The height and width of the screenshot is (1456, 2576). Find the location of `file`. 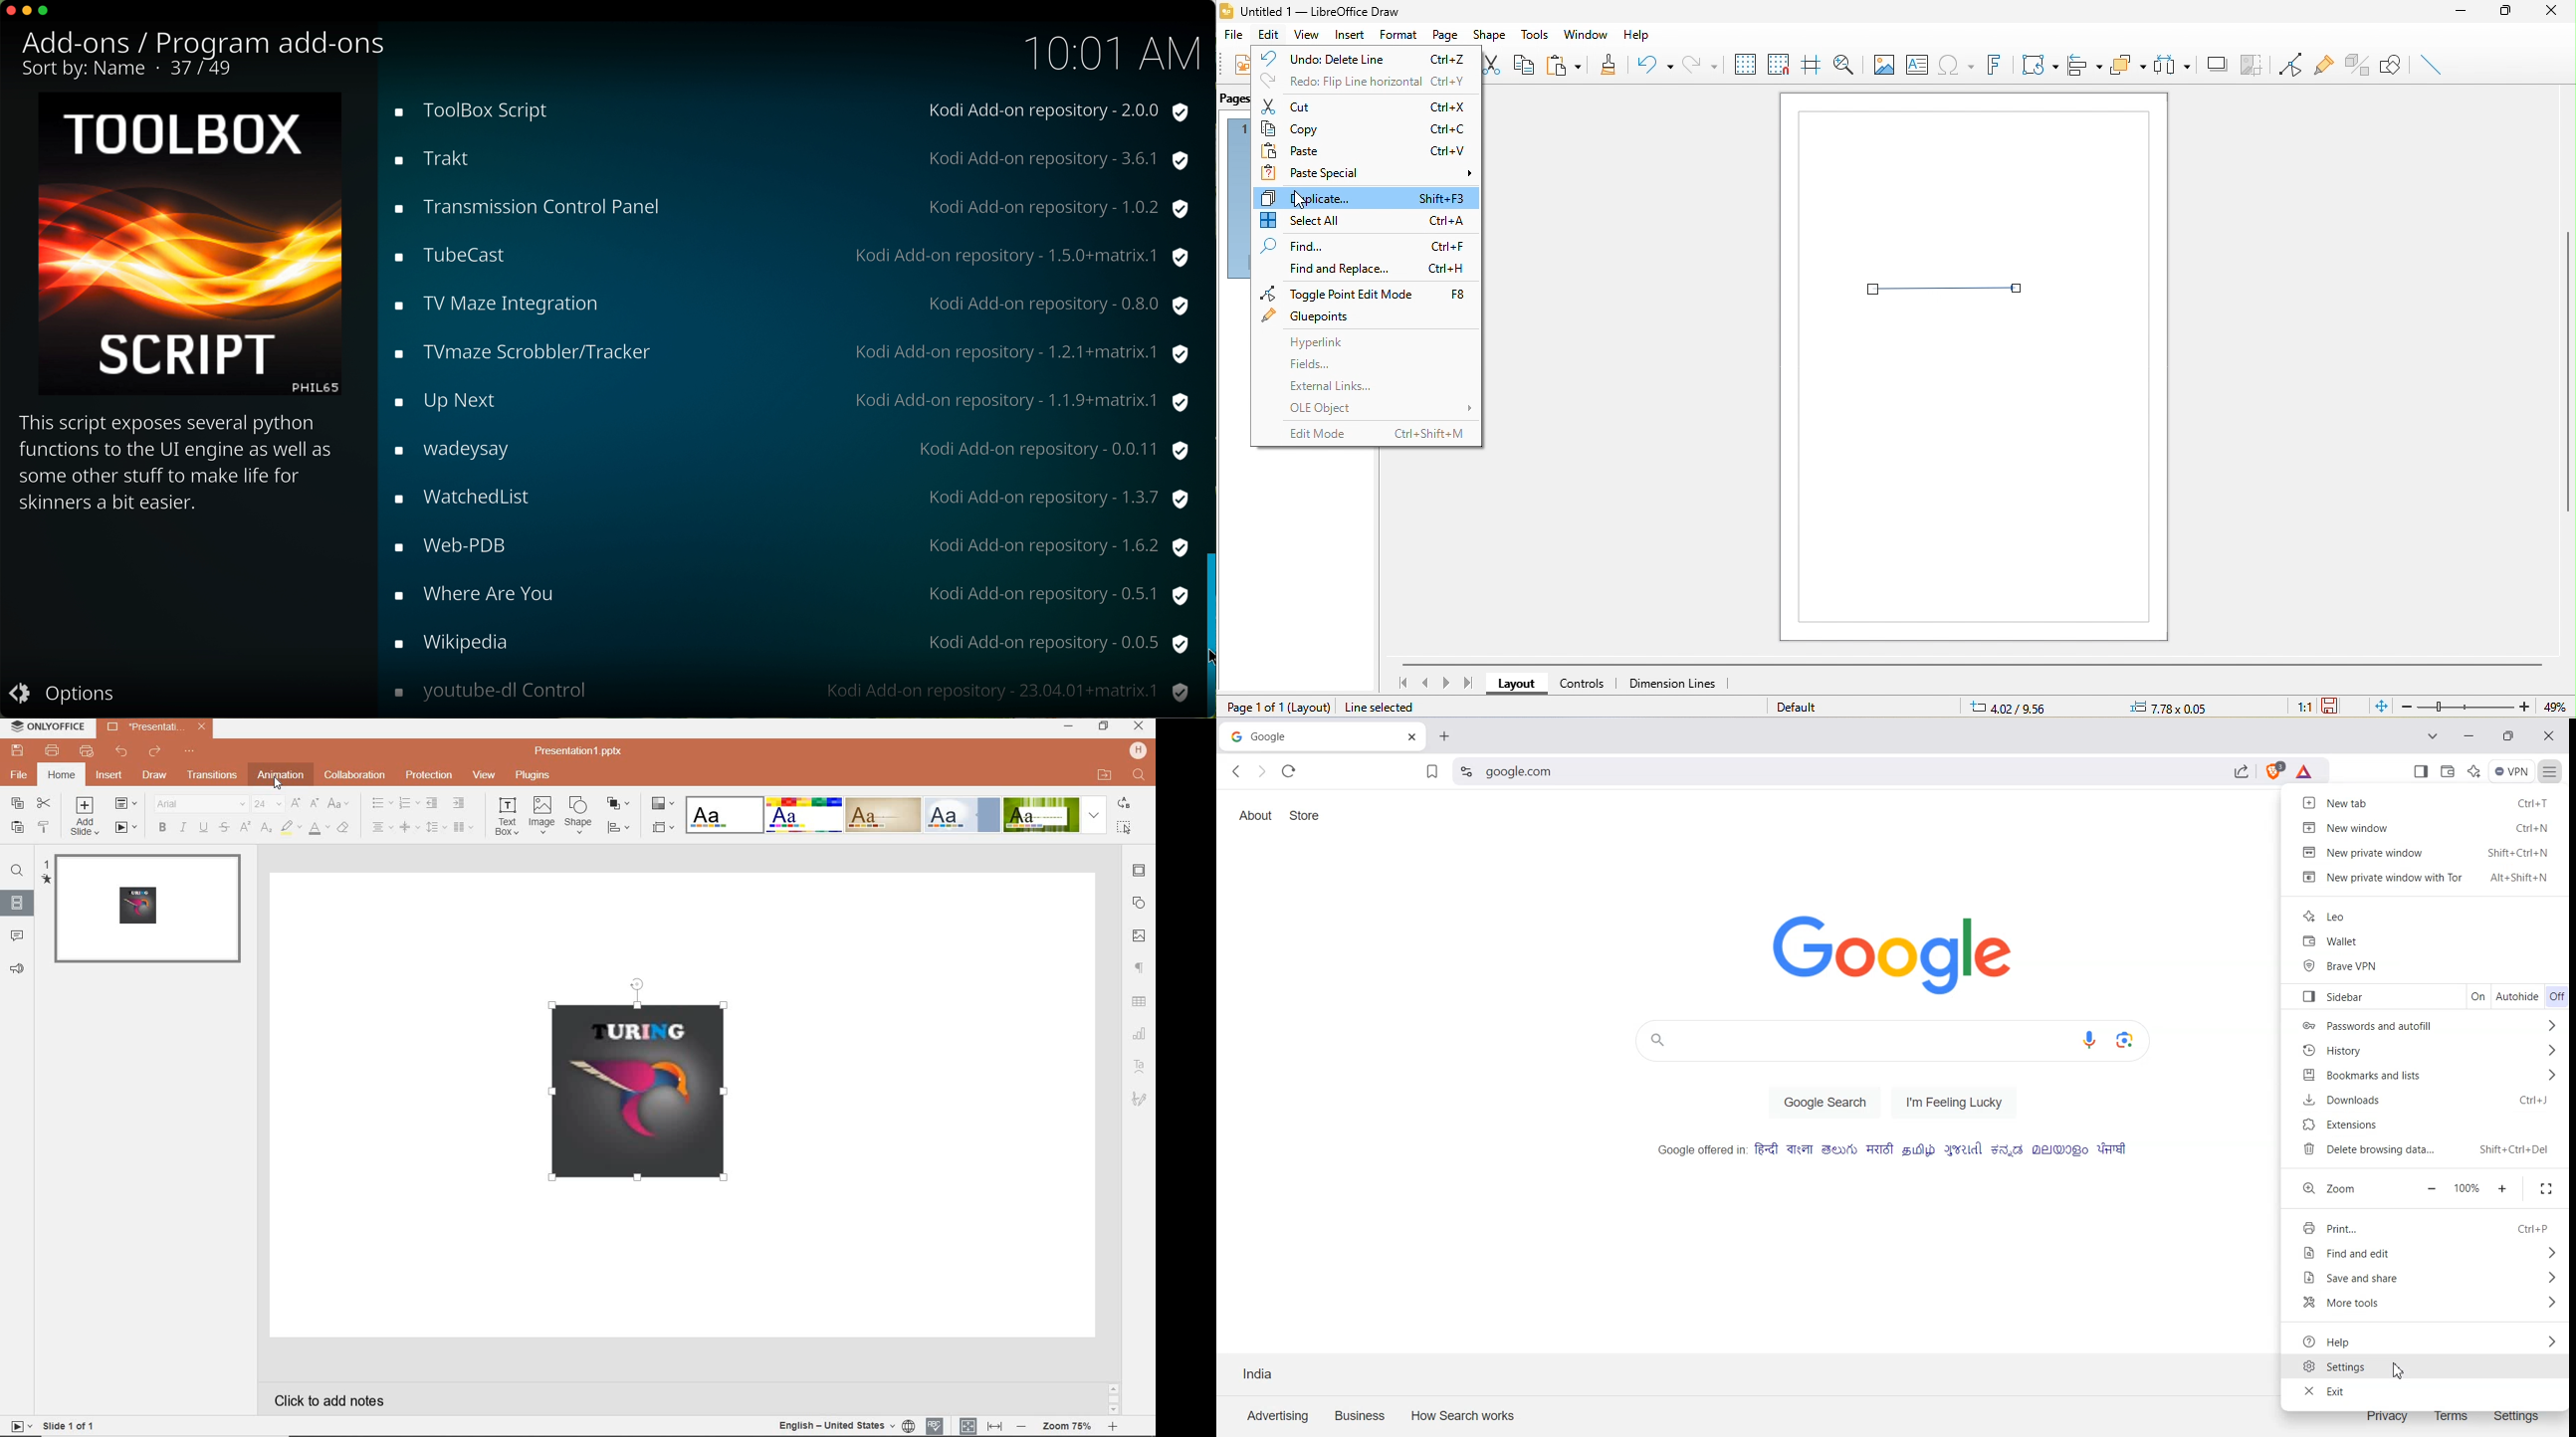

file is located at coordinates (21, 777).